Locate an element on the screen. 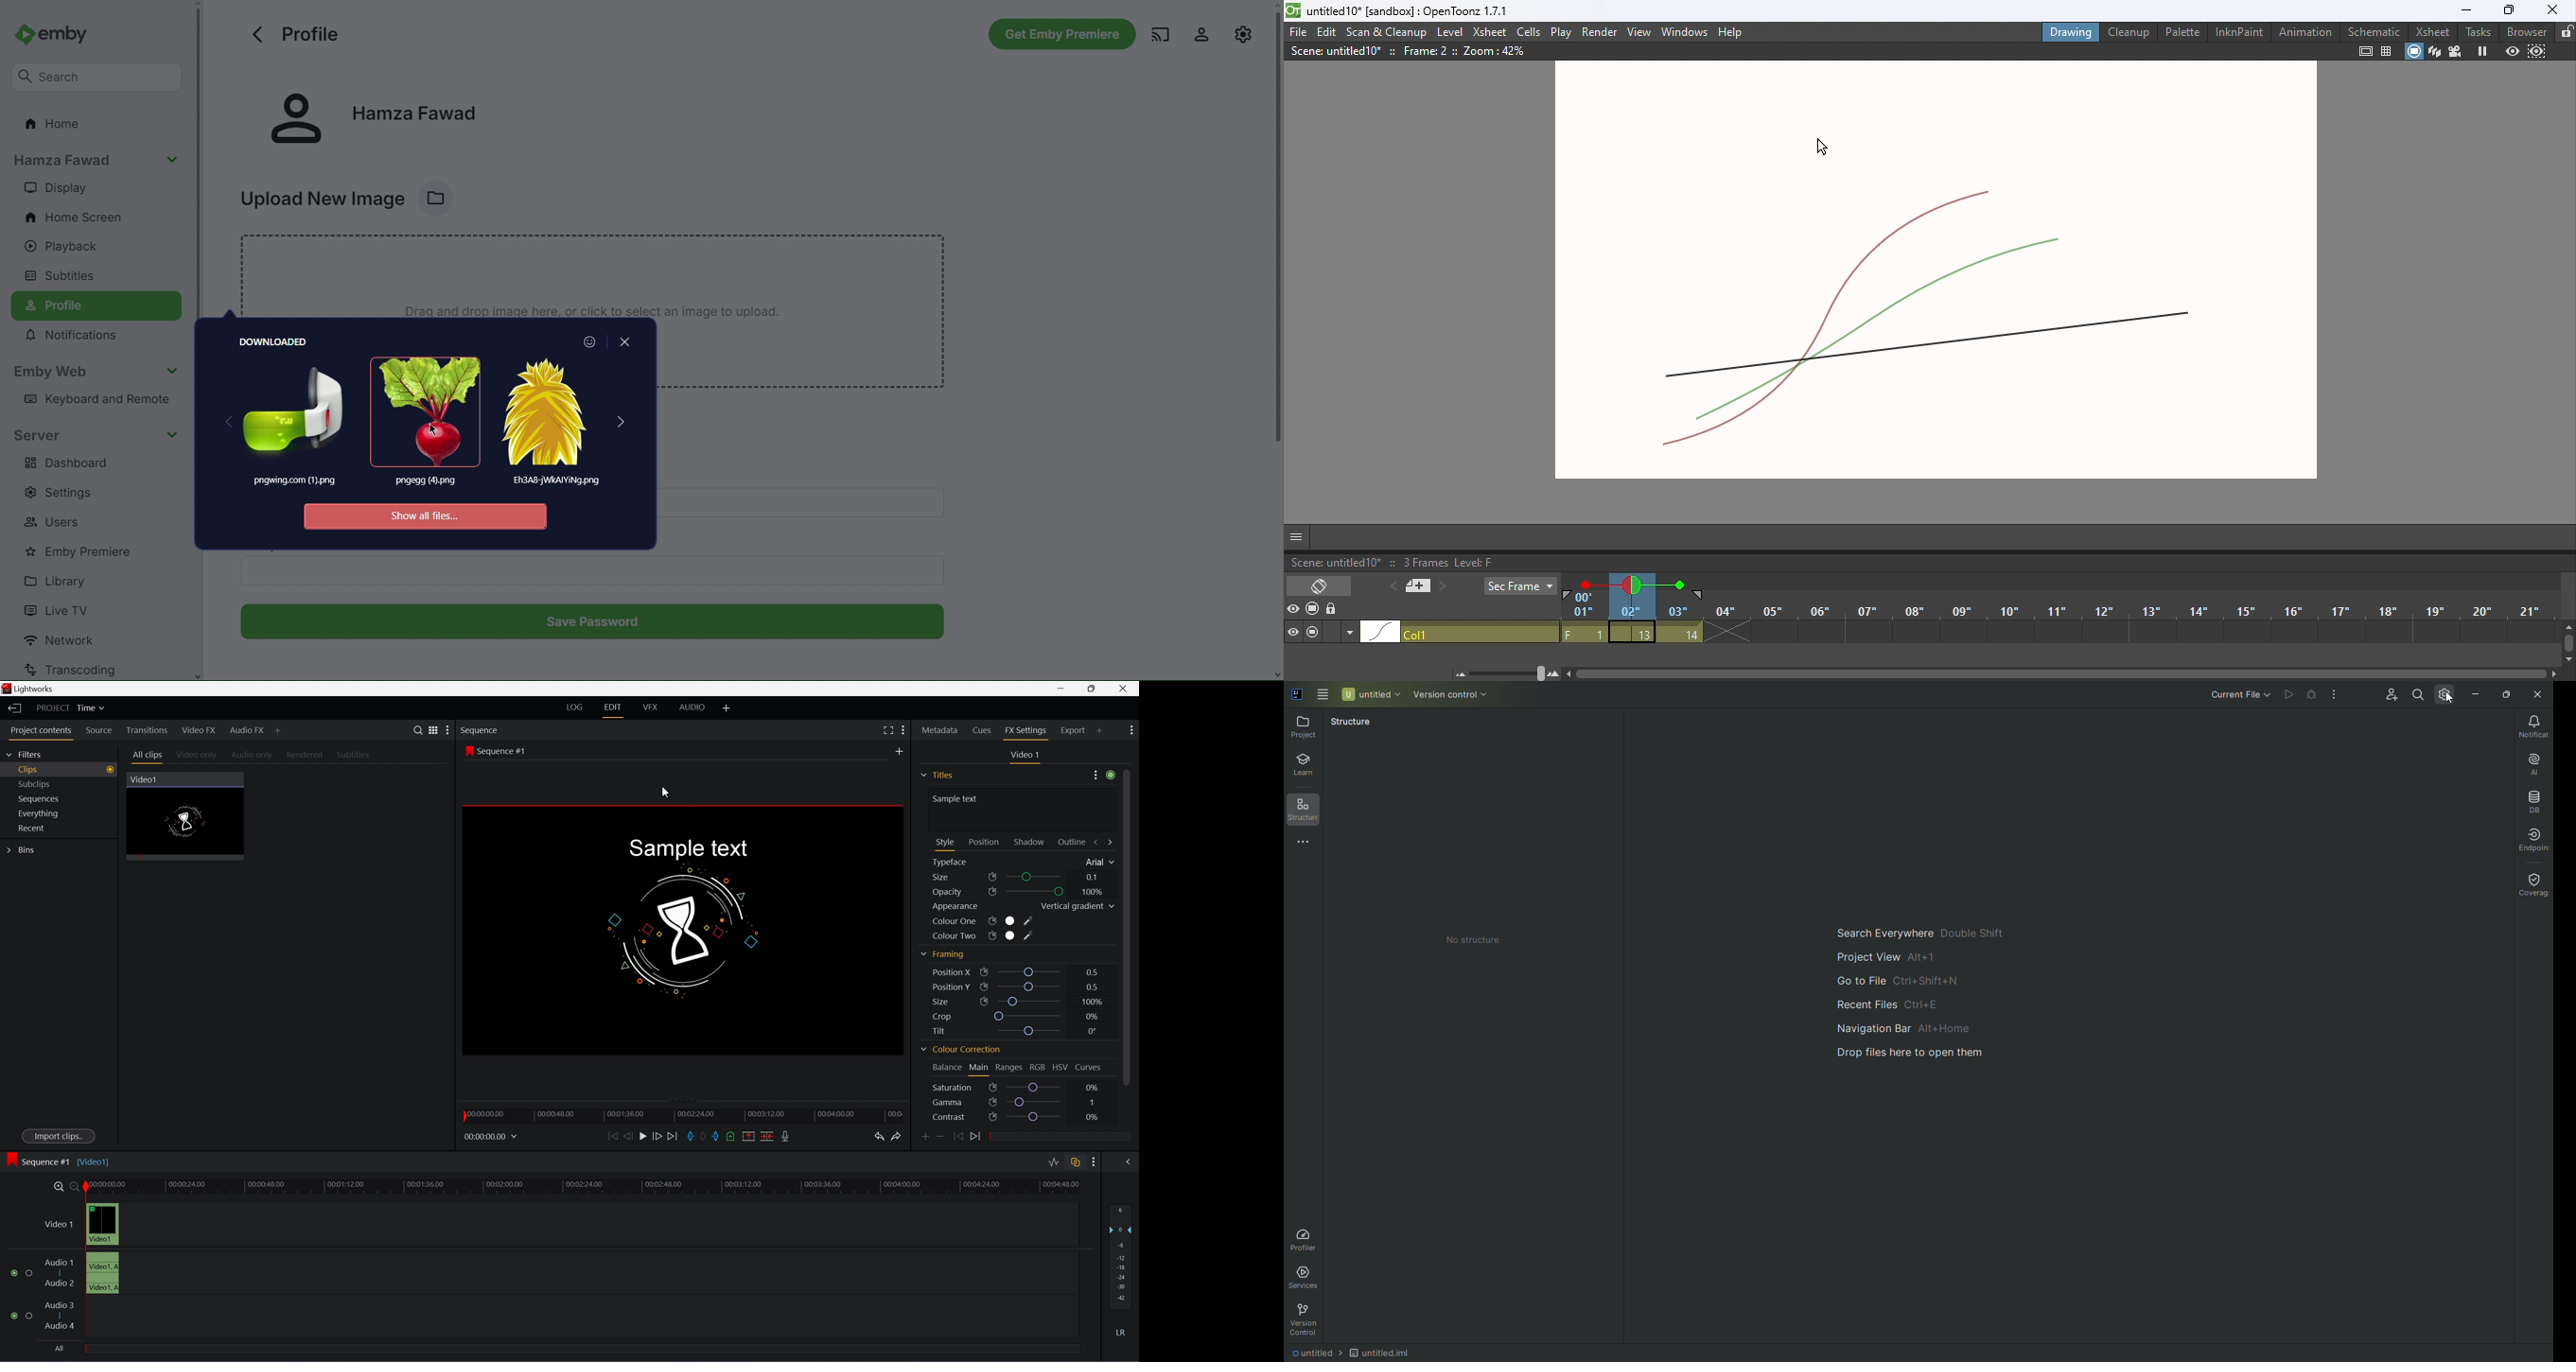 The width and height of the screenshot is (2576, 1372). toggle auto track sync is located at coordinates (1075, 1163).